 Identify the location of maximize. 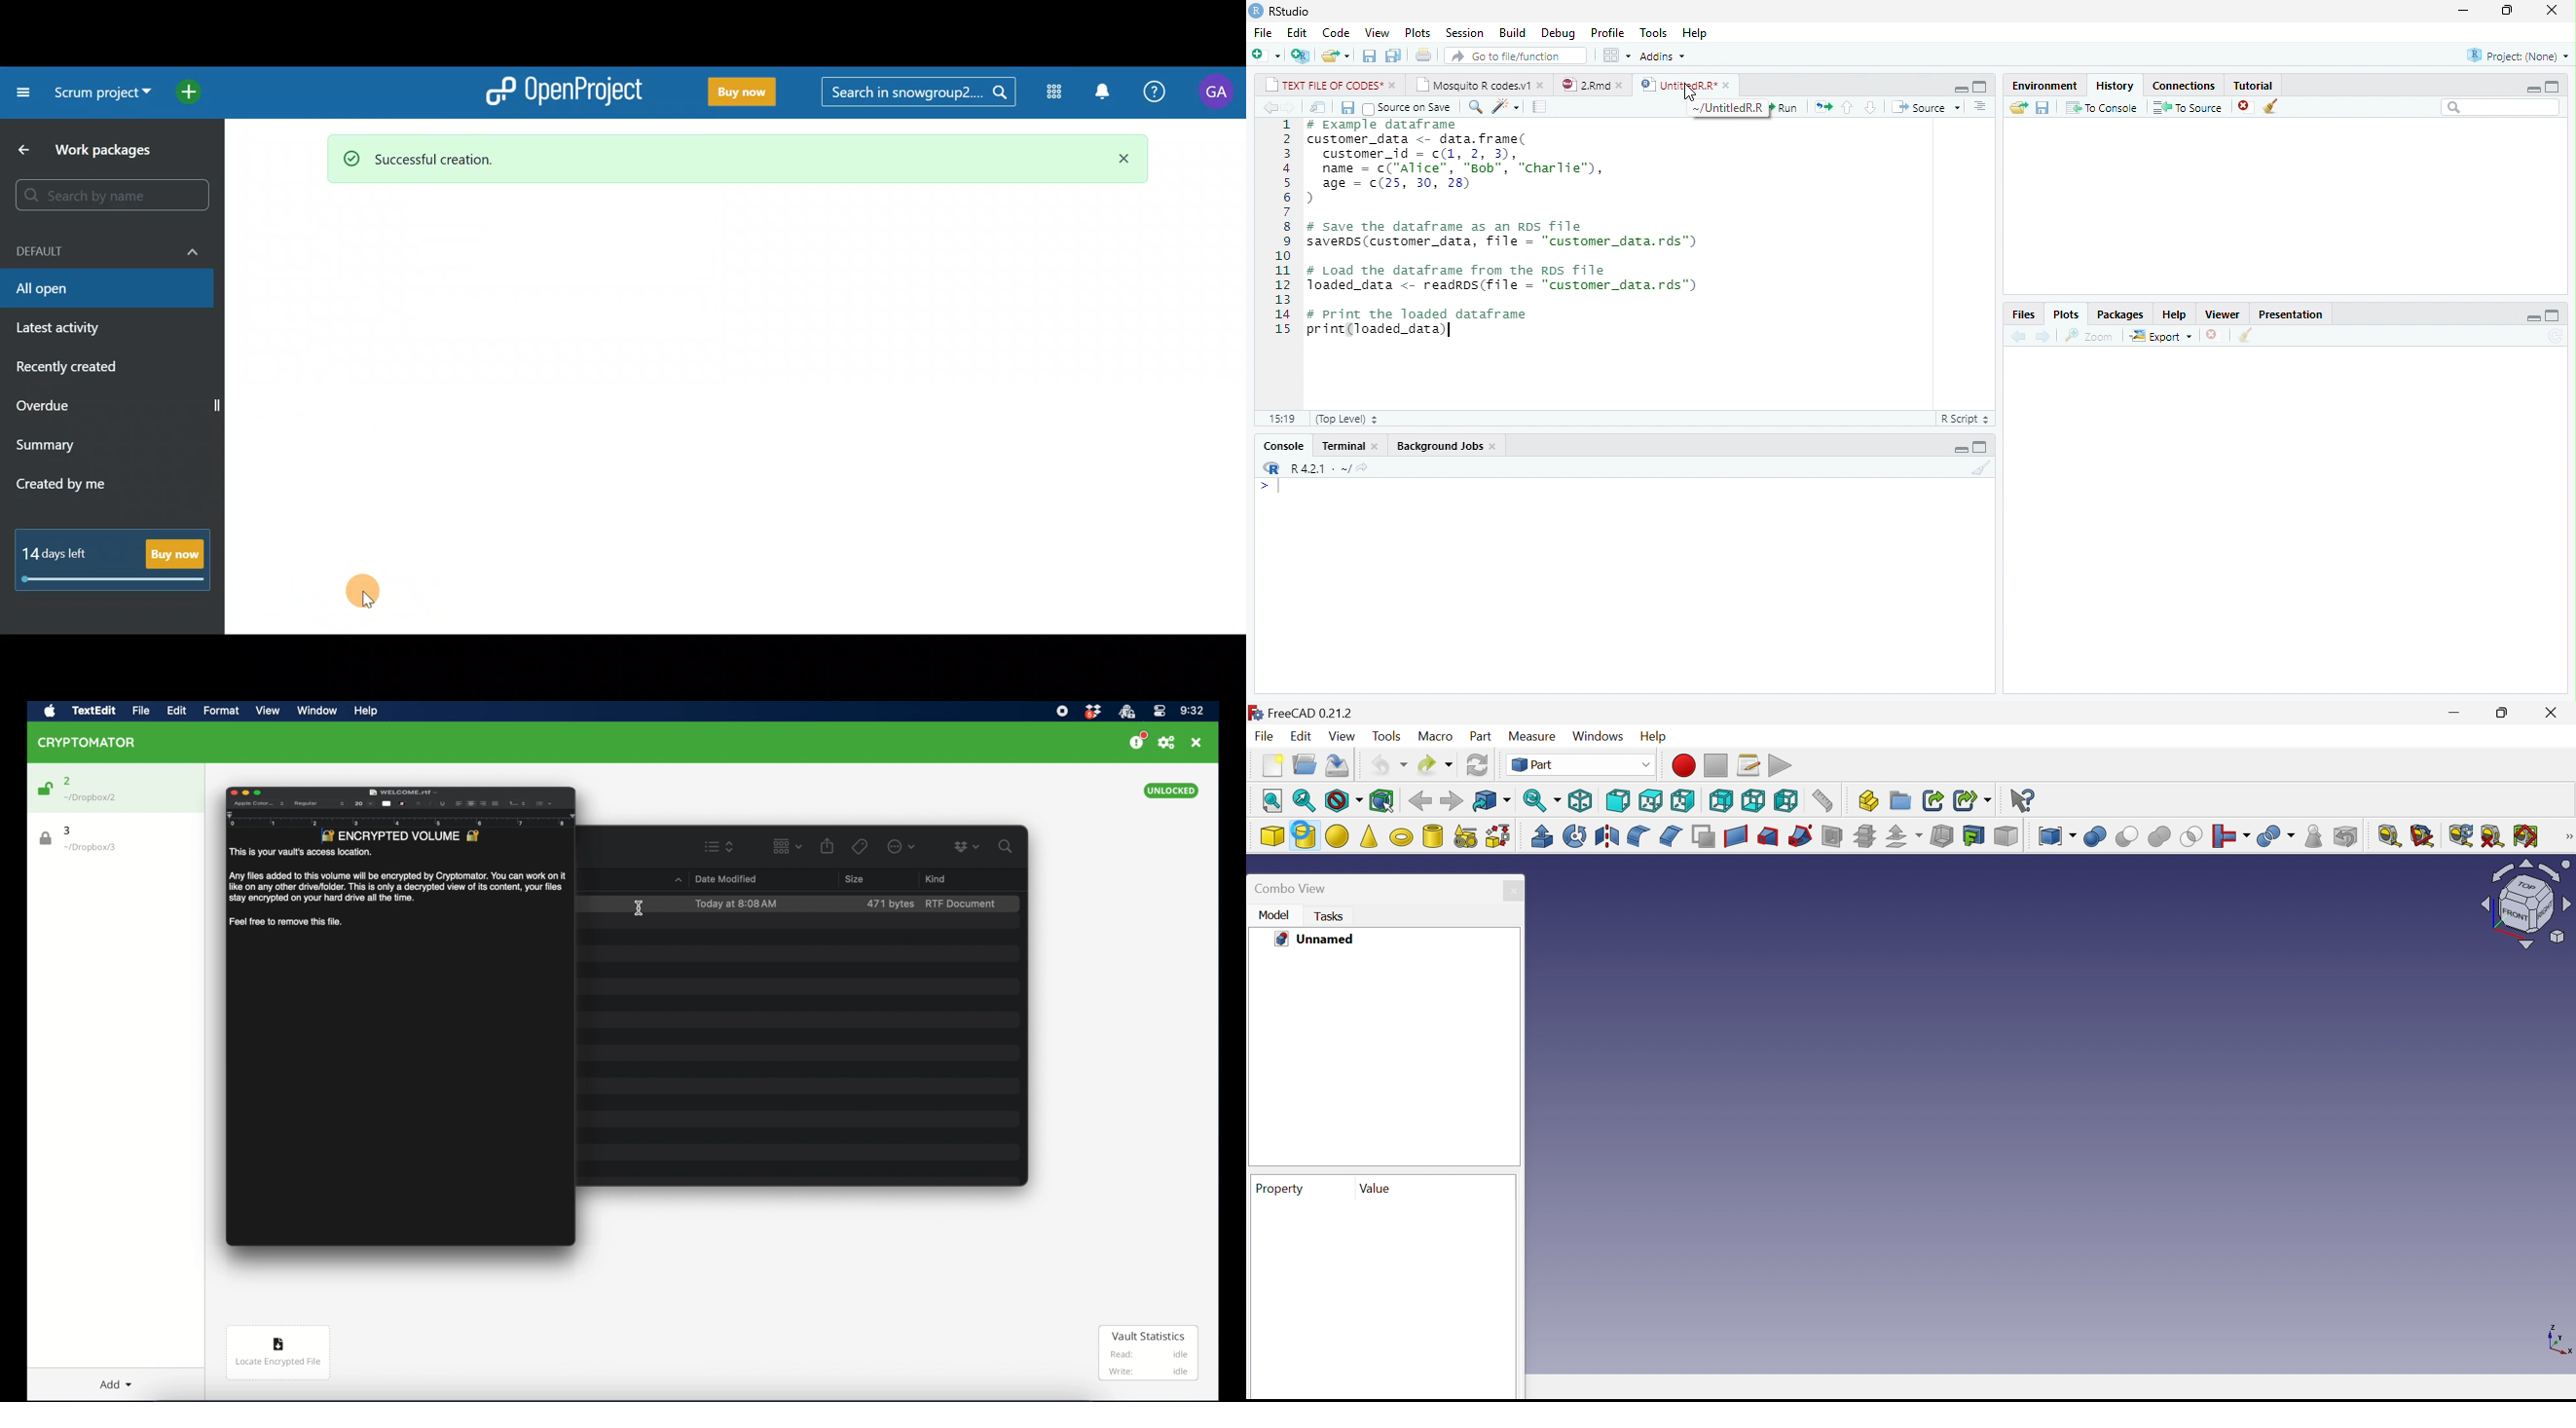
(1980, 447).